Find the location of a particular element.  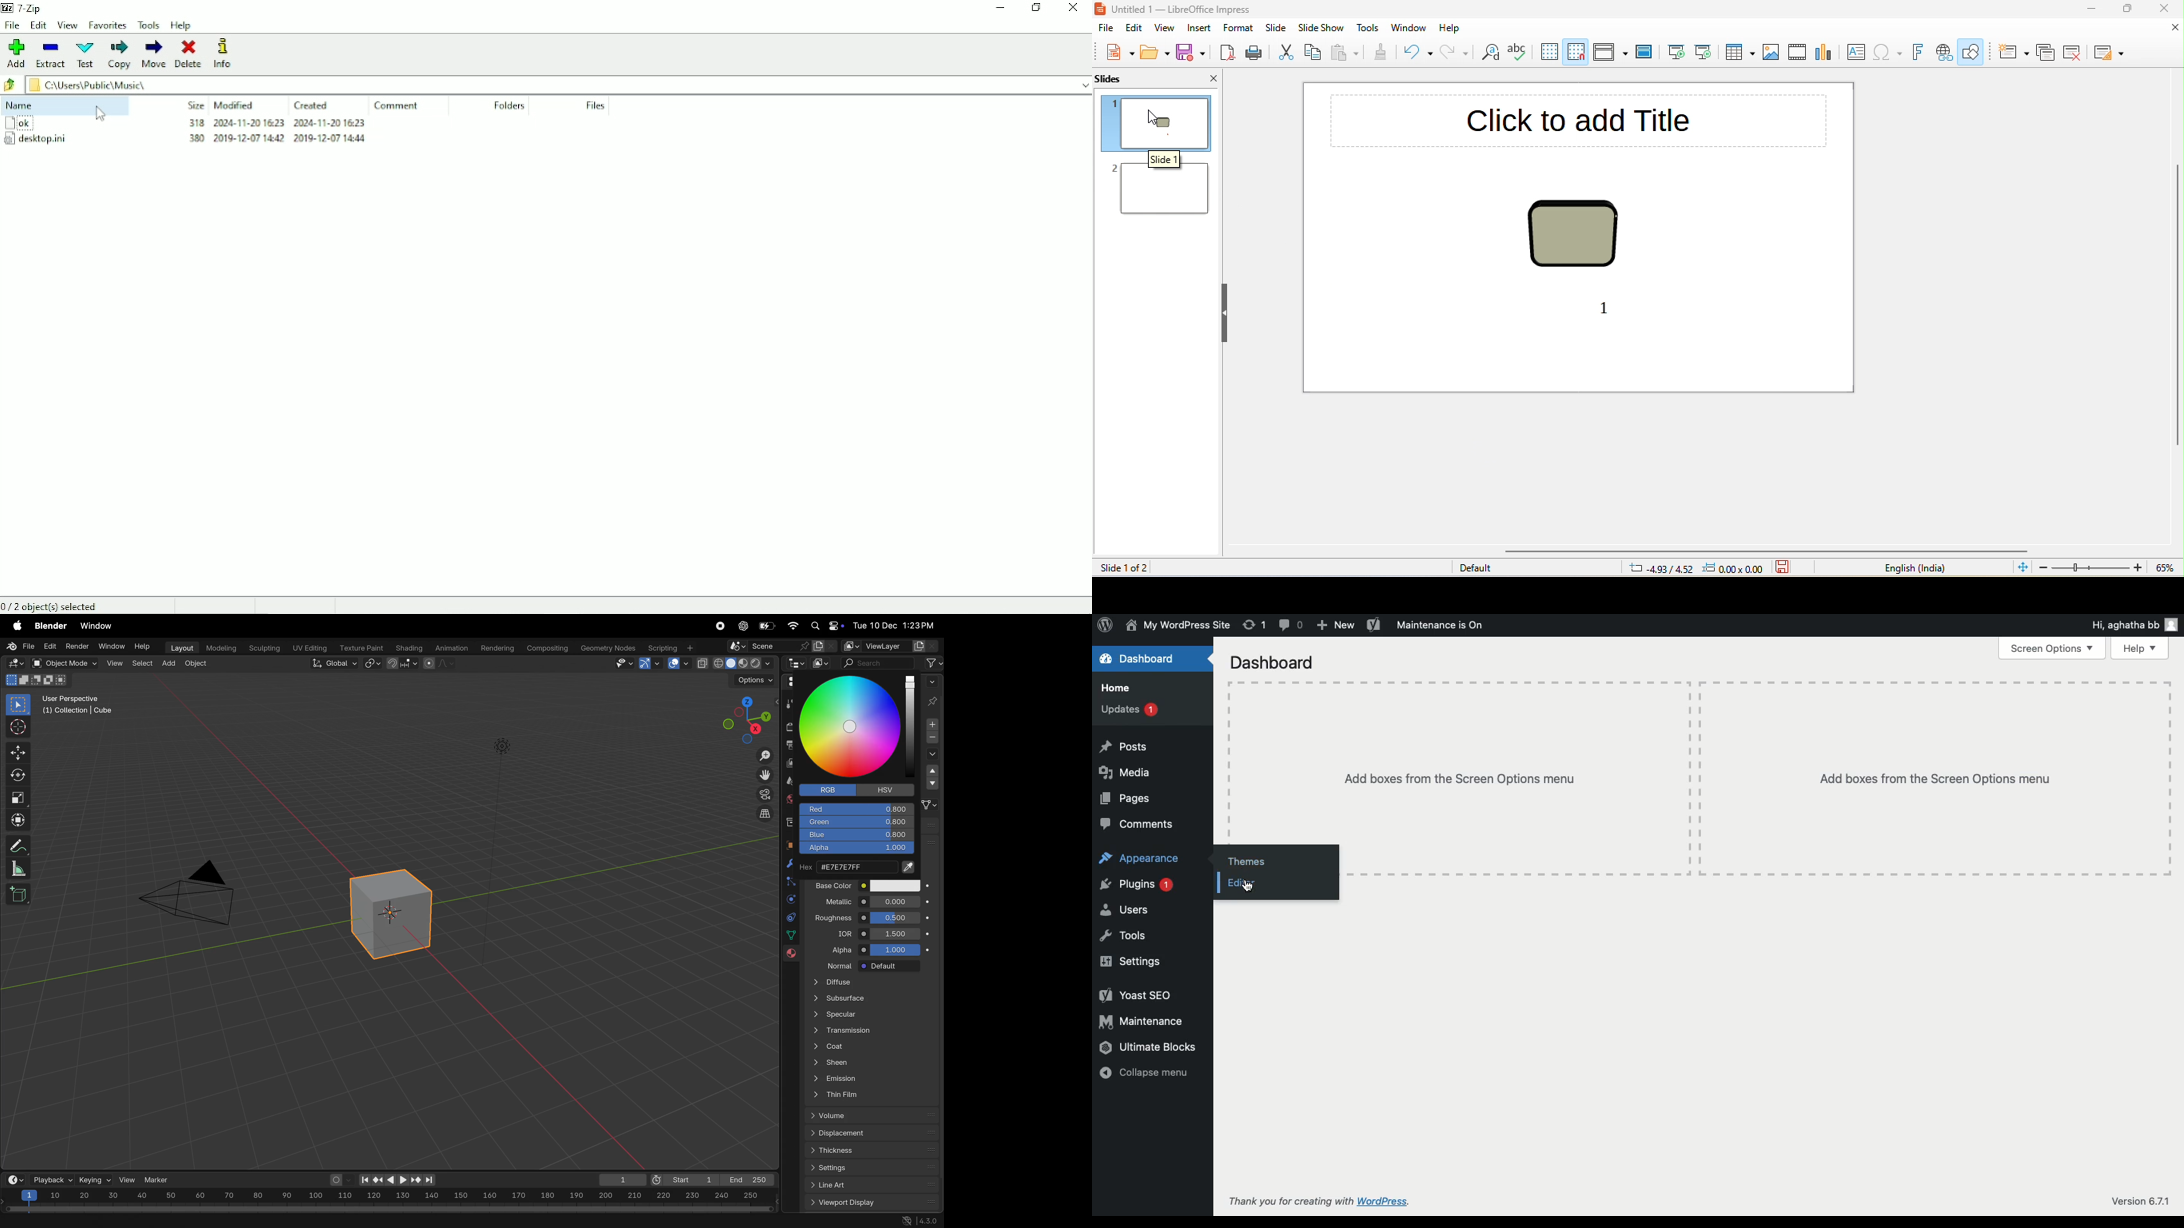

edit is located at coordinates (48, 647).